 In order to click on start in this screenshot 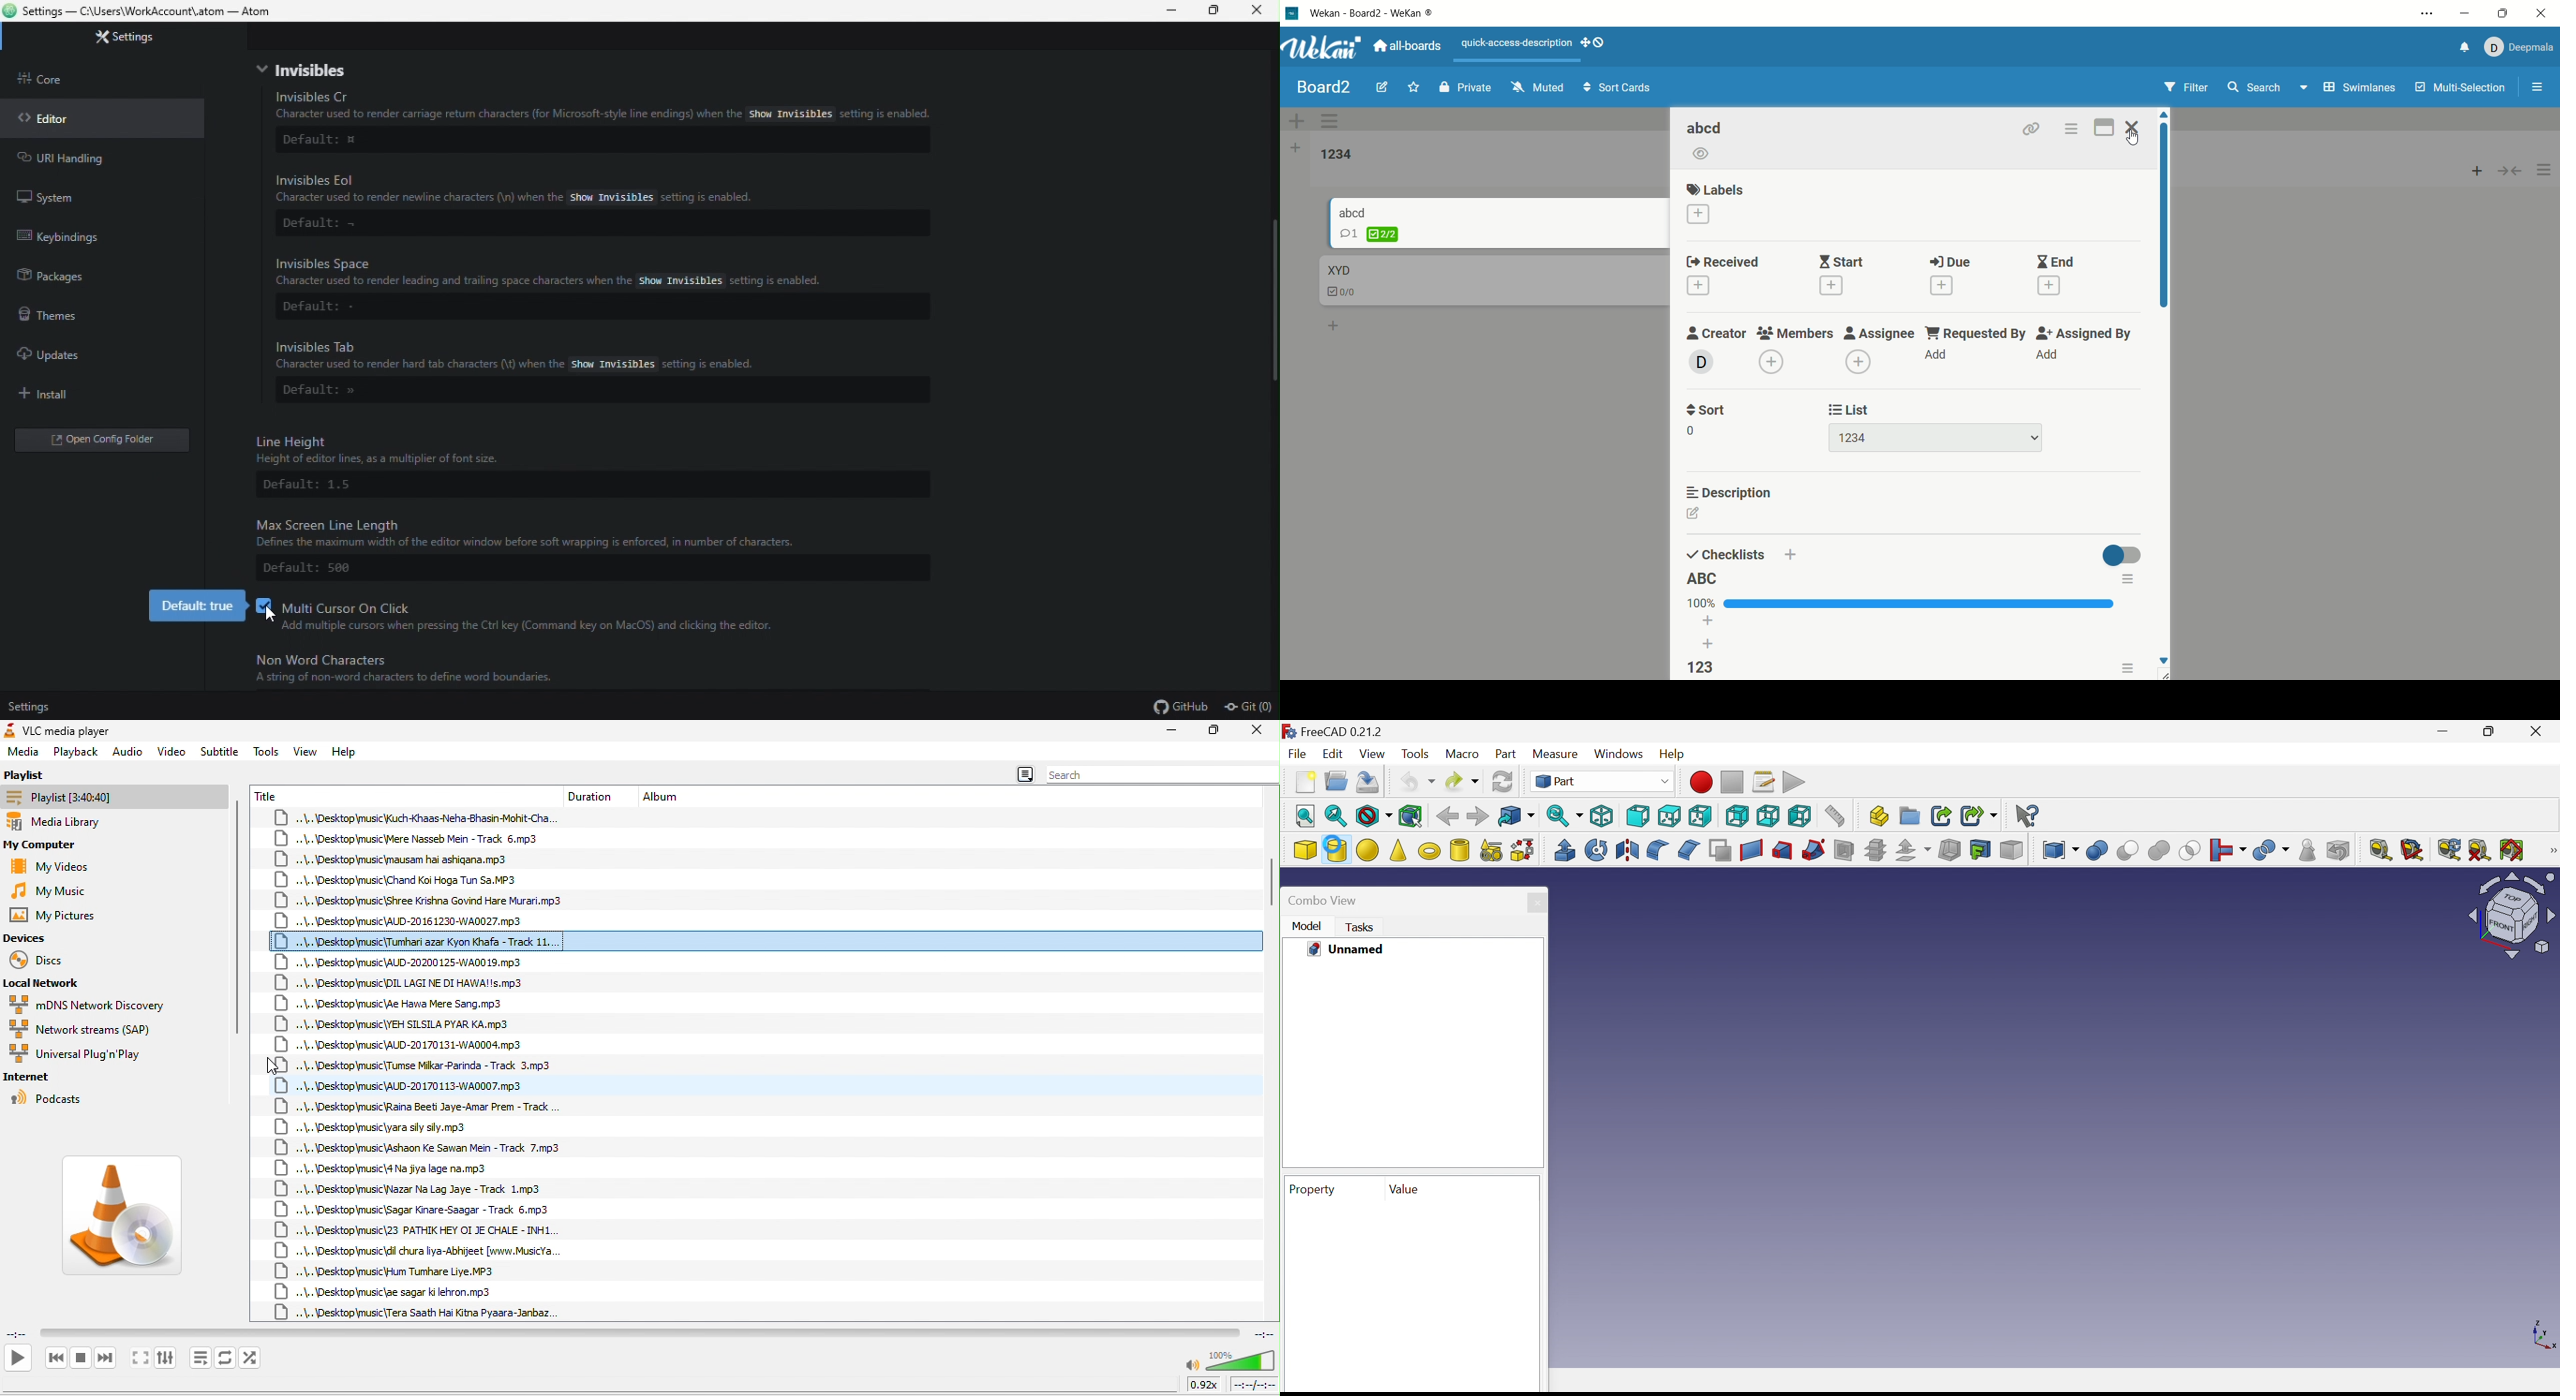, I will do `click(1841, 267)`.